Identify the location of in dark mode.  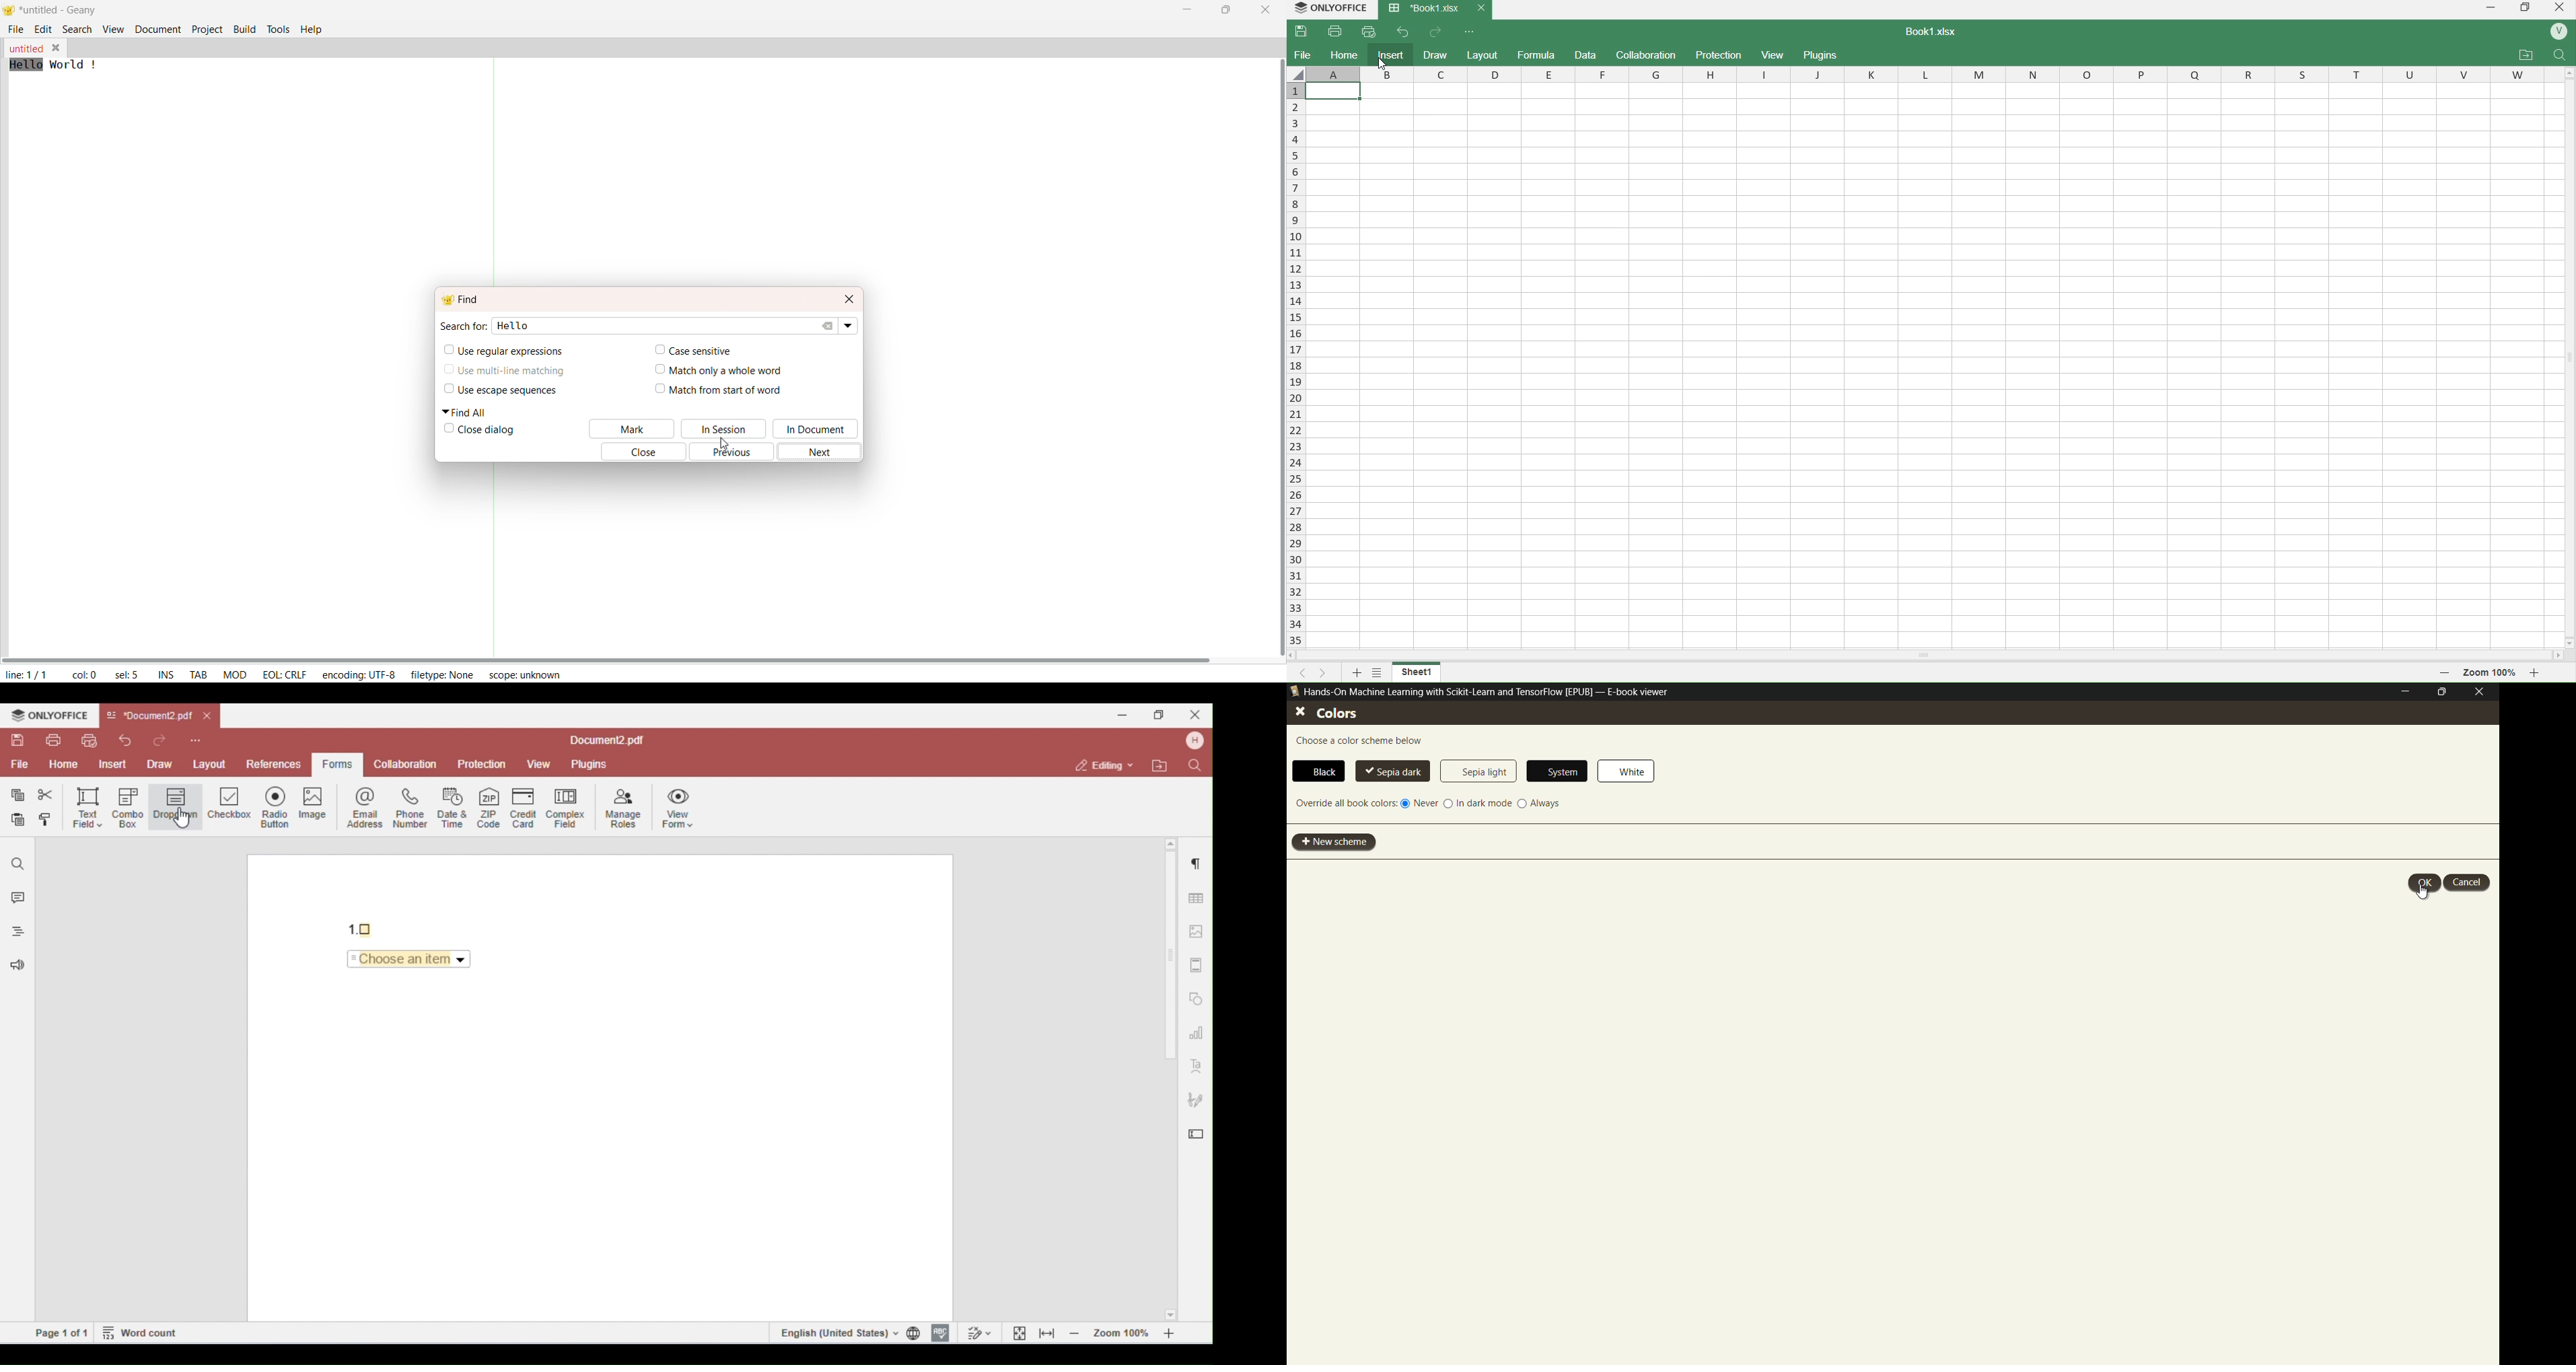
(1478, 804).